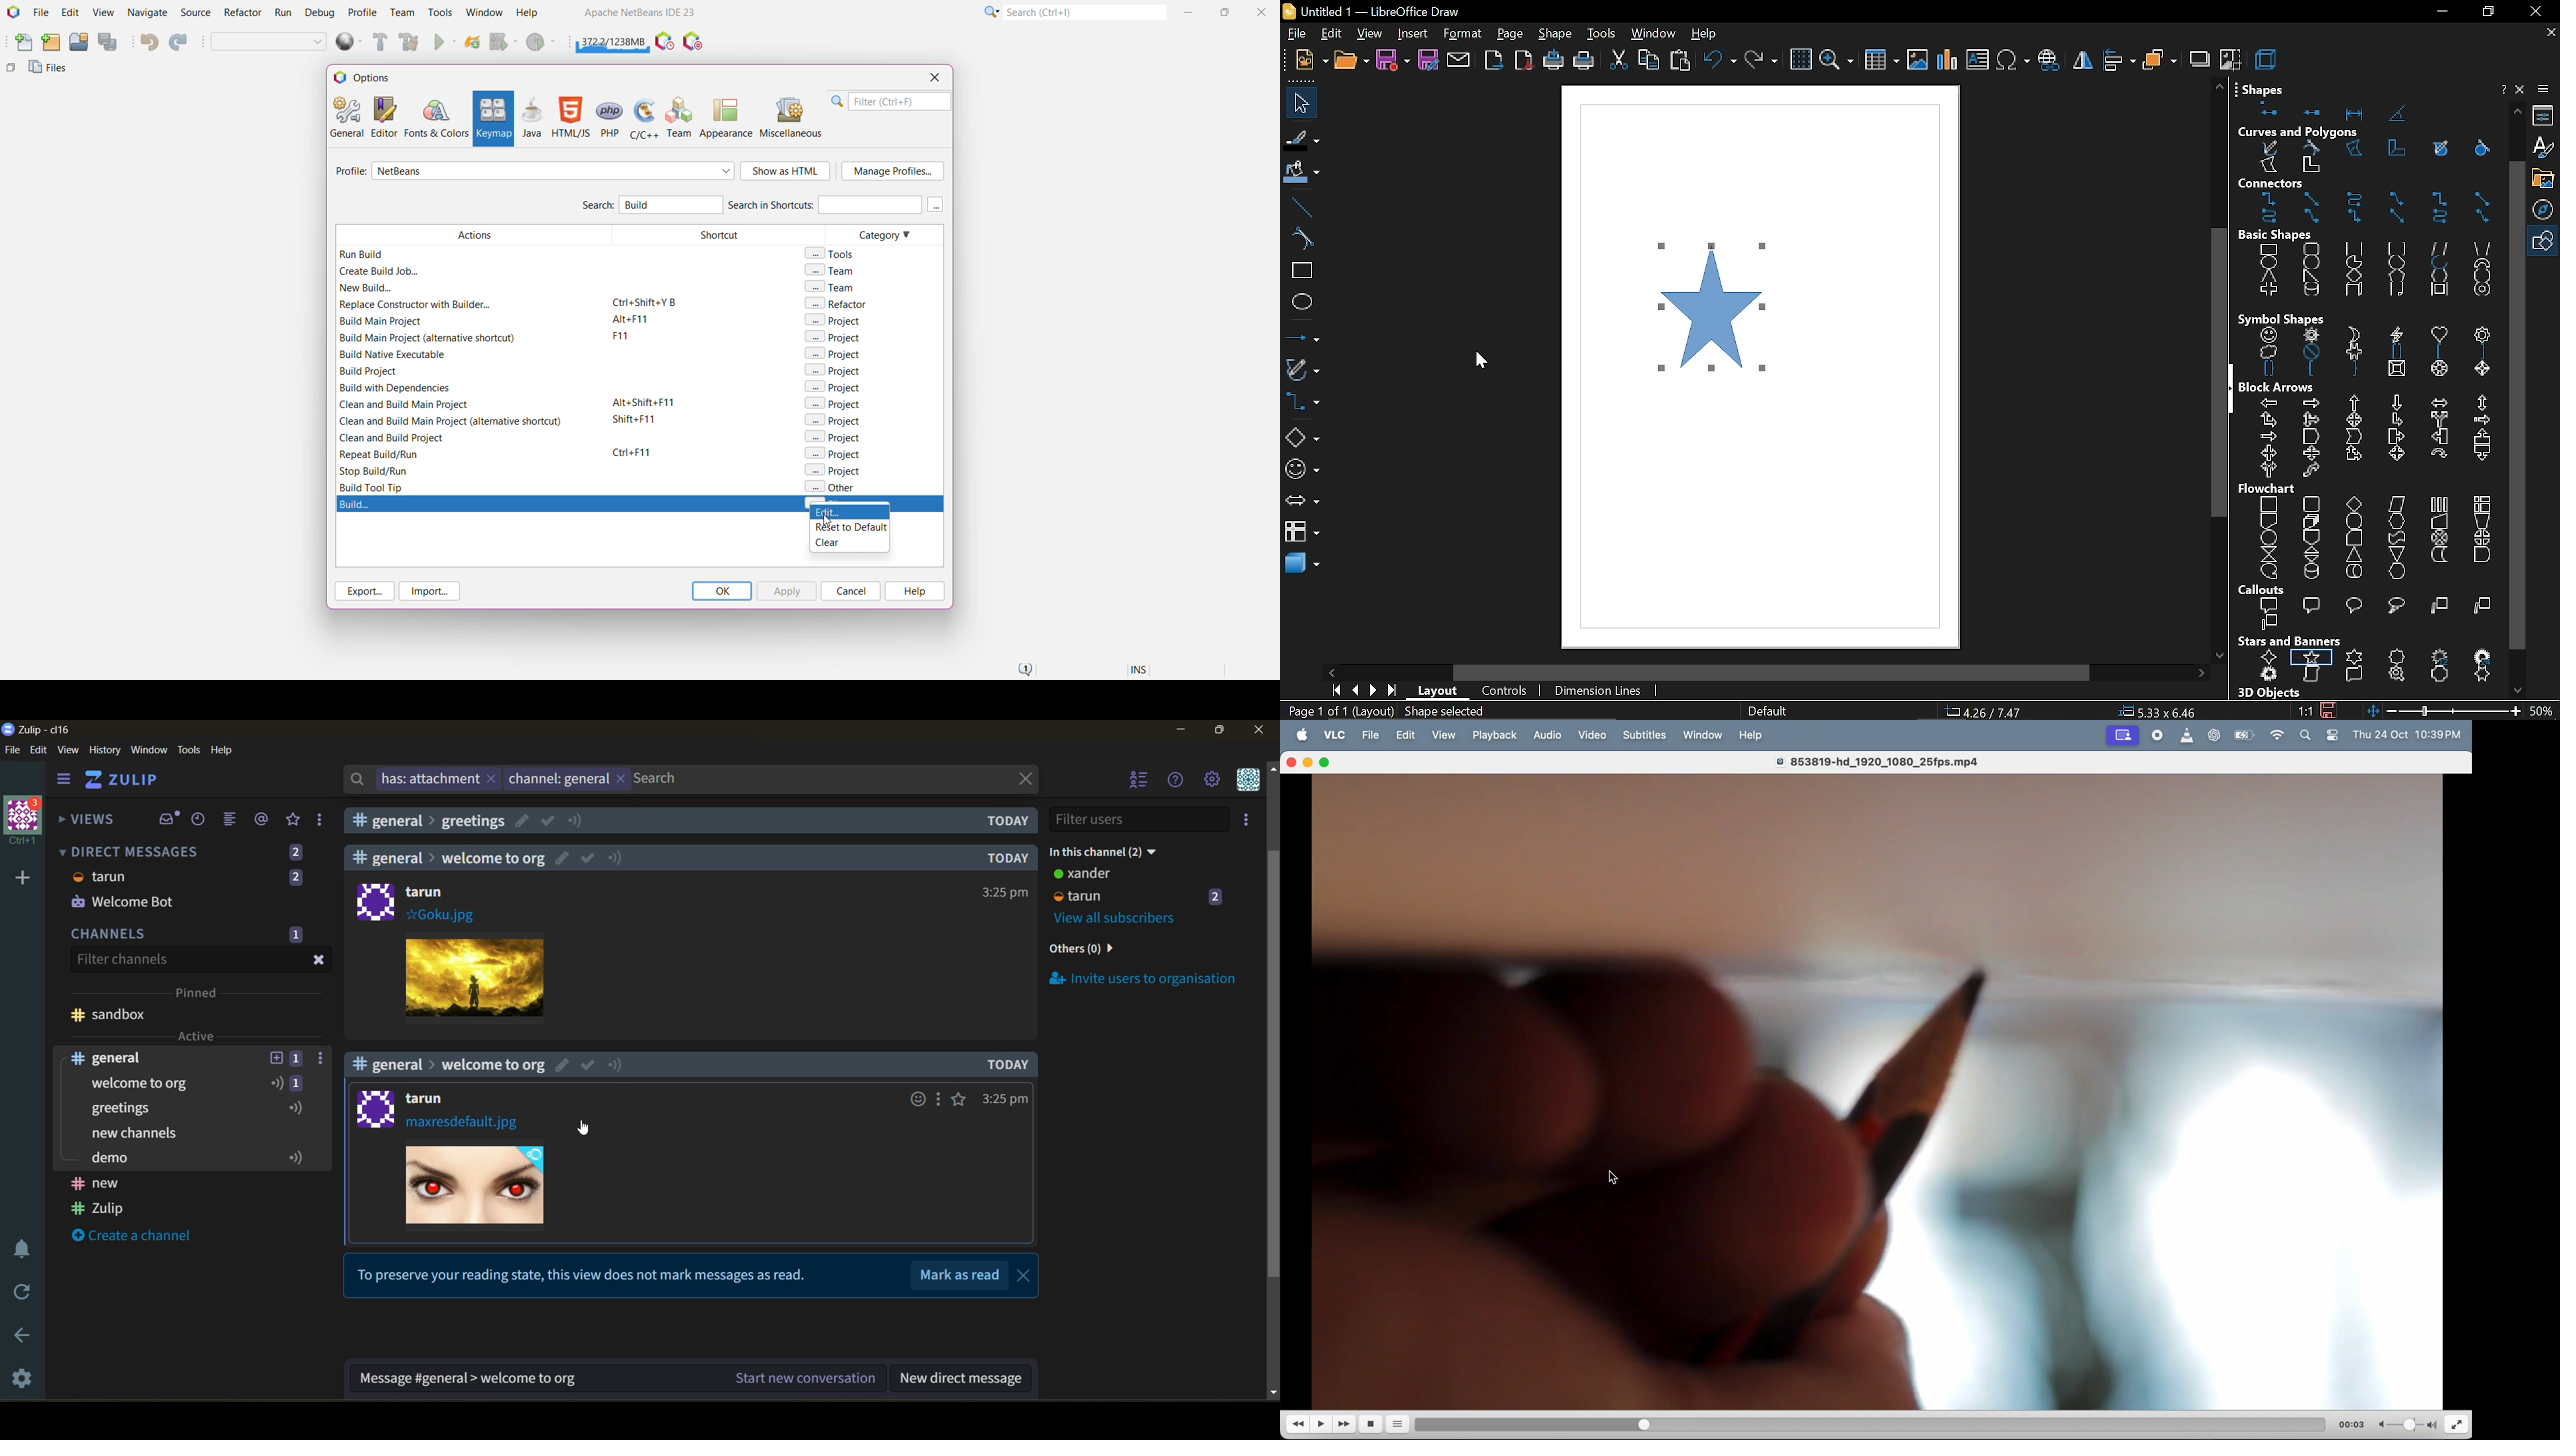 This screenshot has width=2576, height=1456. Describe the element at coordinates (935, 1098) in the screenshot. I see `more options` at that location.